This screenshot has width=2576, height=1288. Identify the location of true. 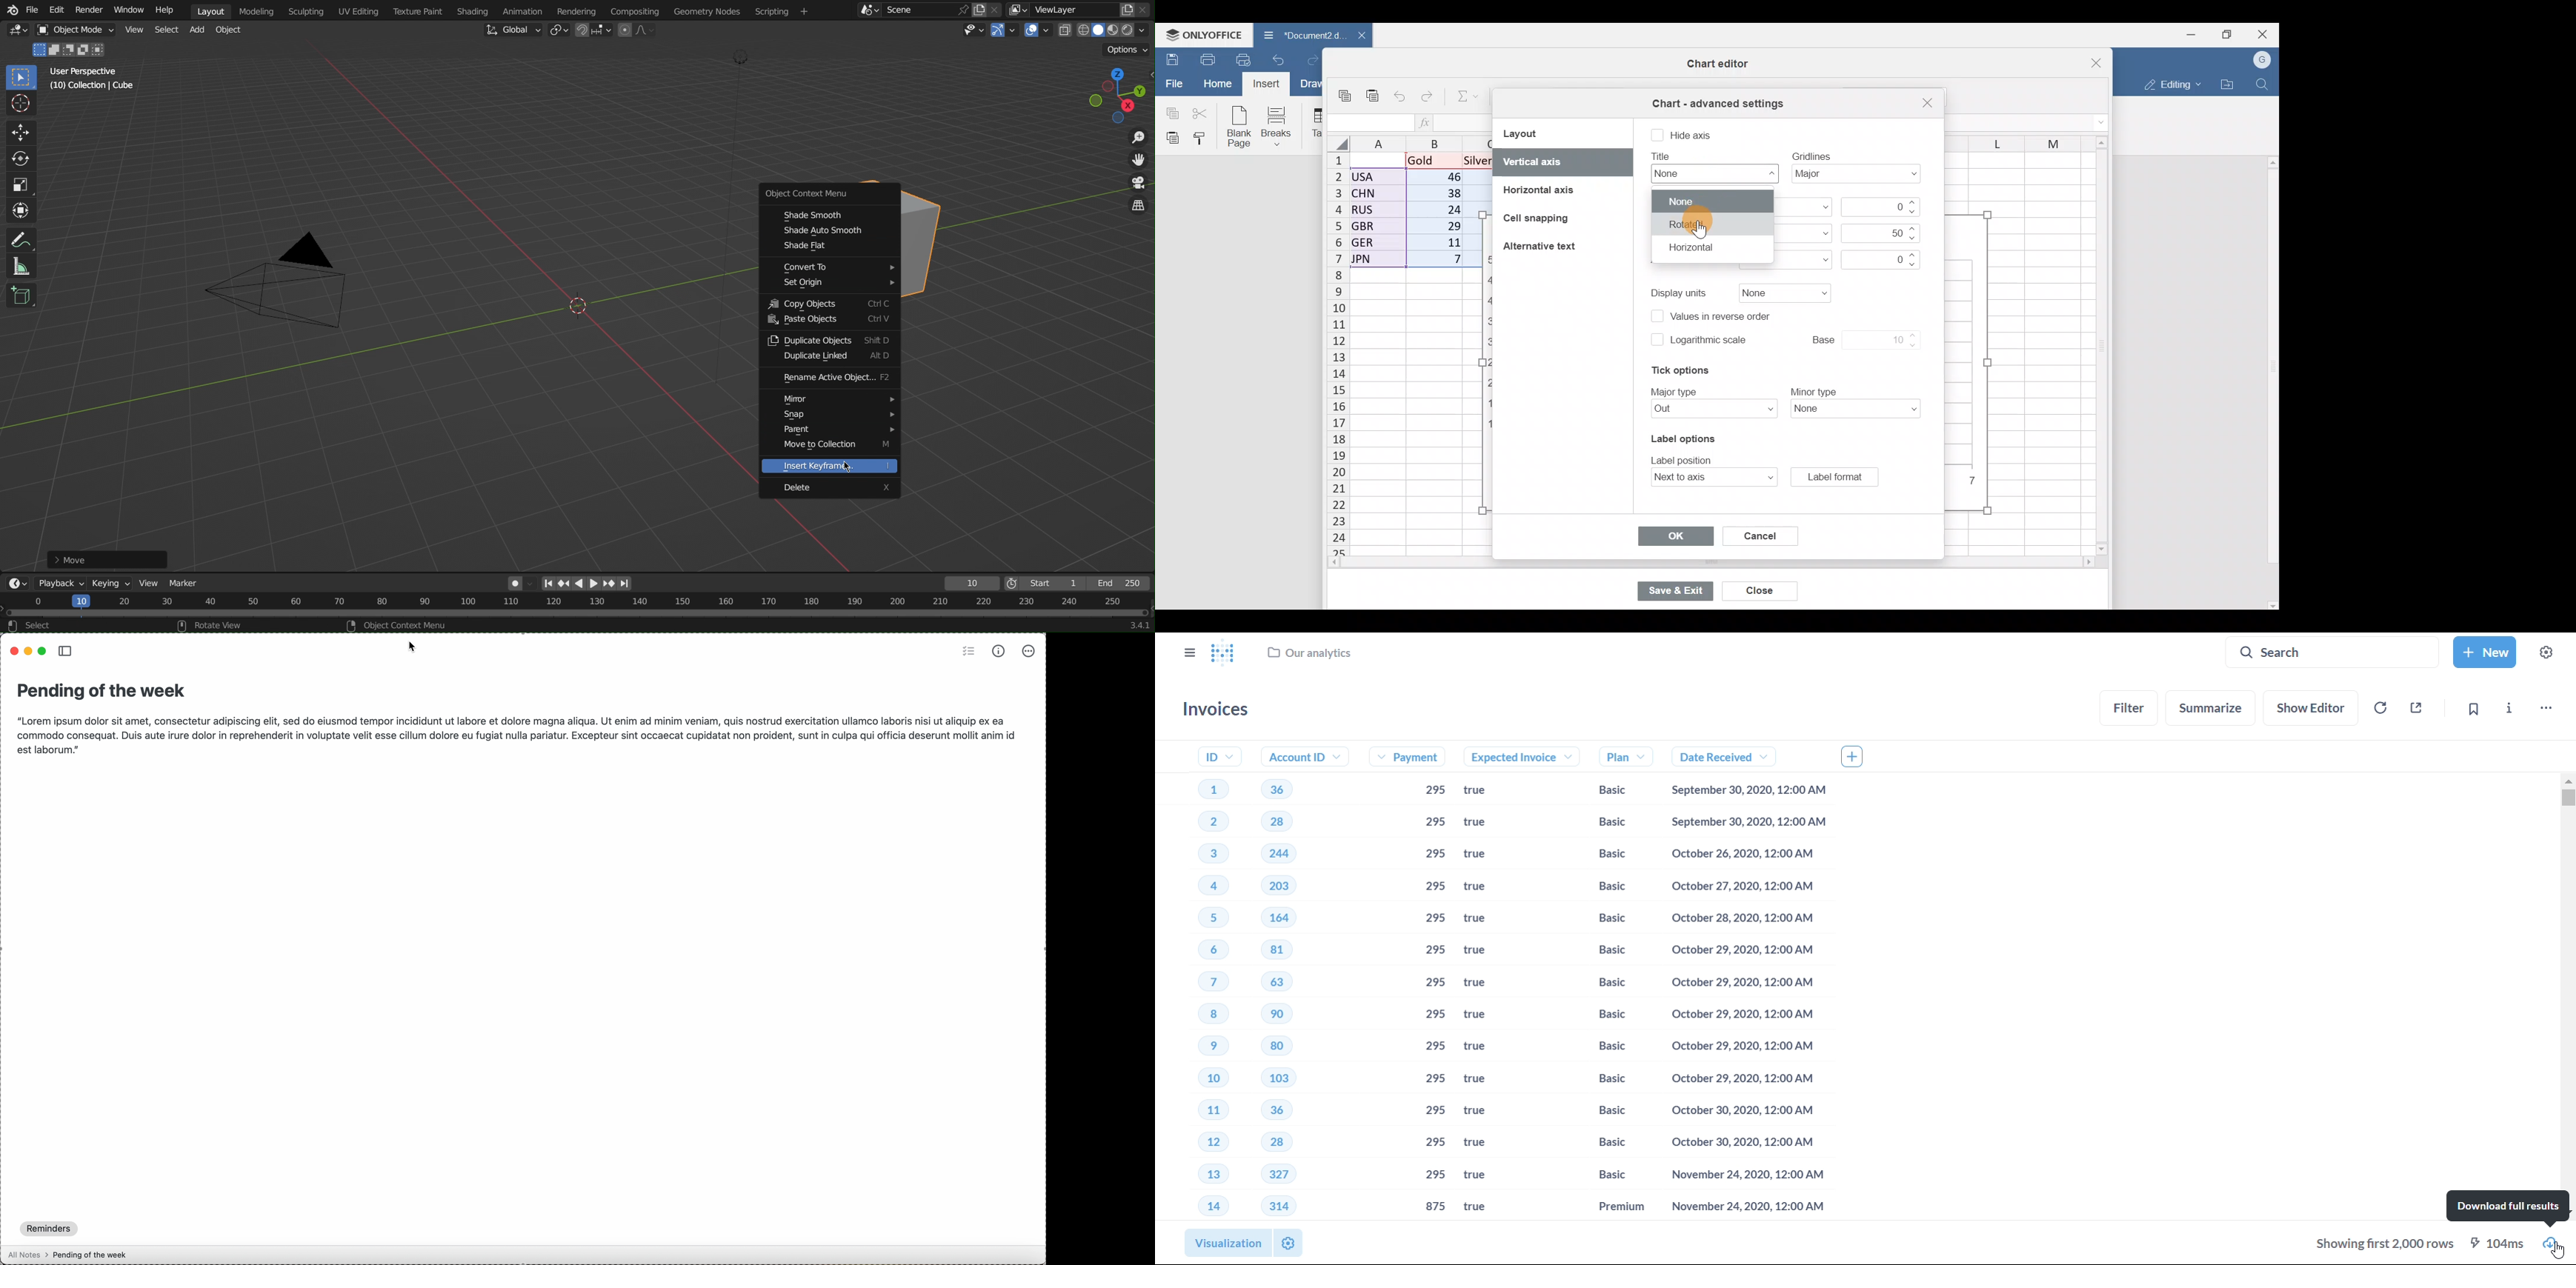
(1483, 887).